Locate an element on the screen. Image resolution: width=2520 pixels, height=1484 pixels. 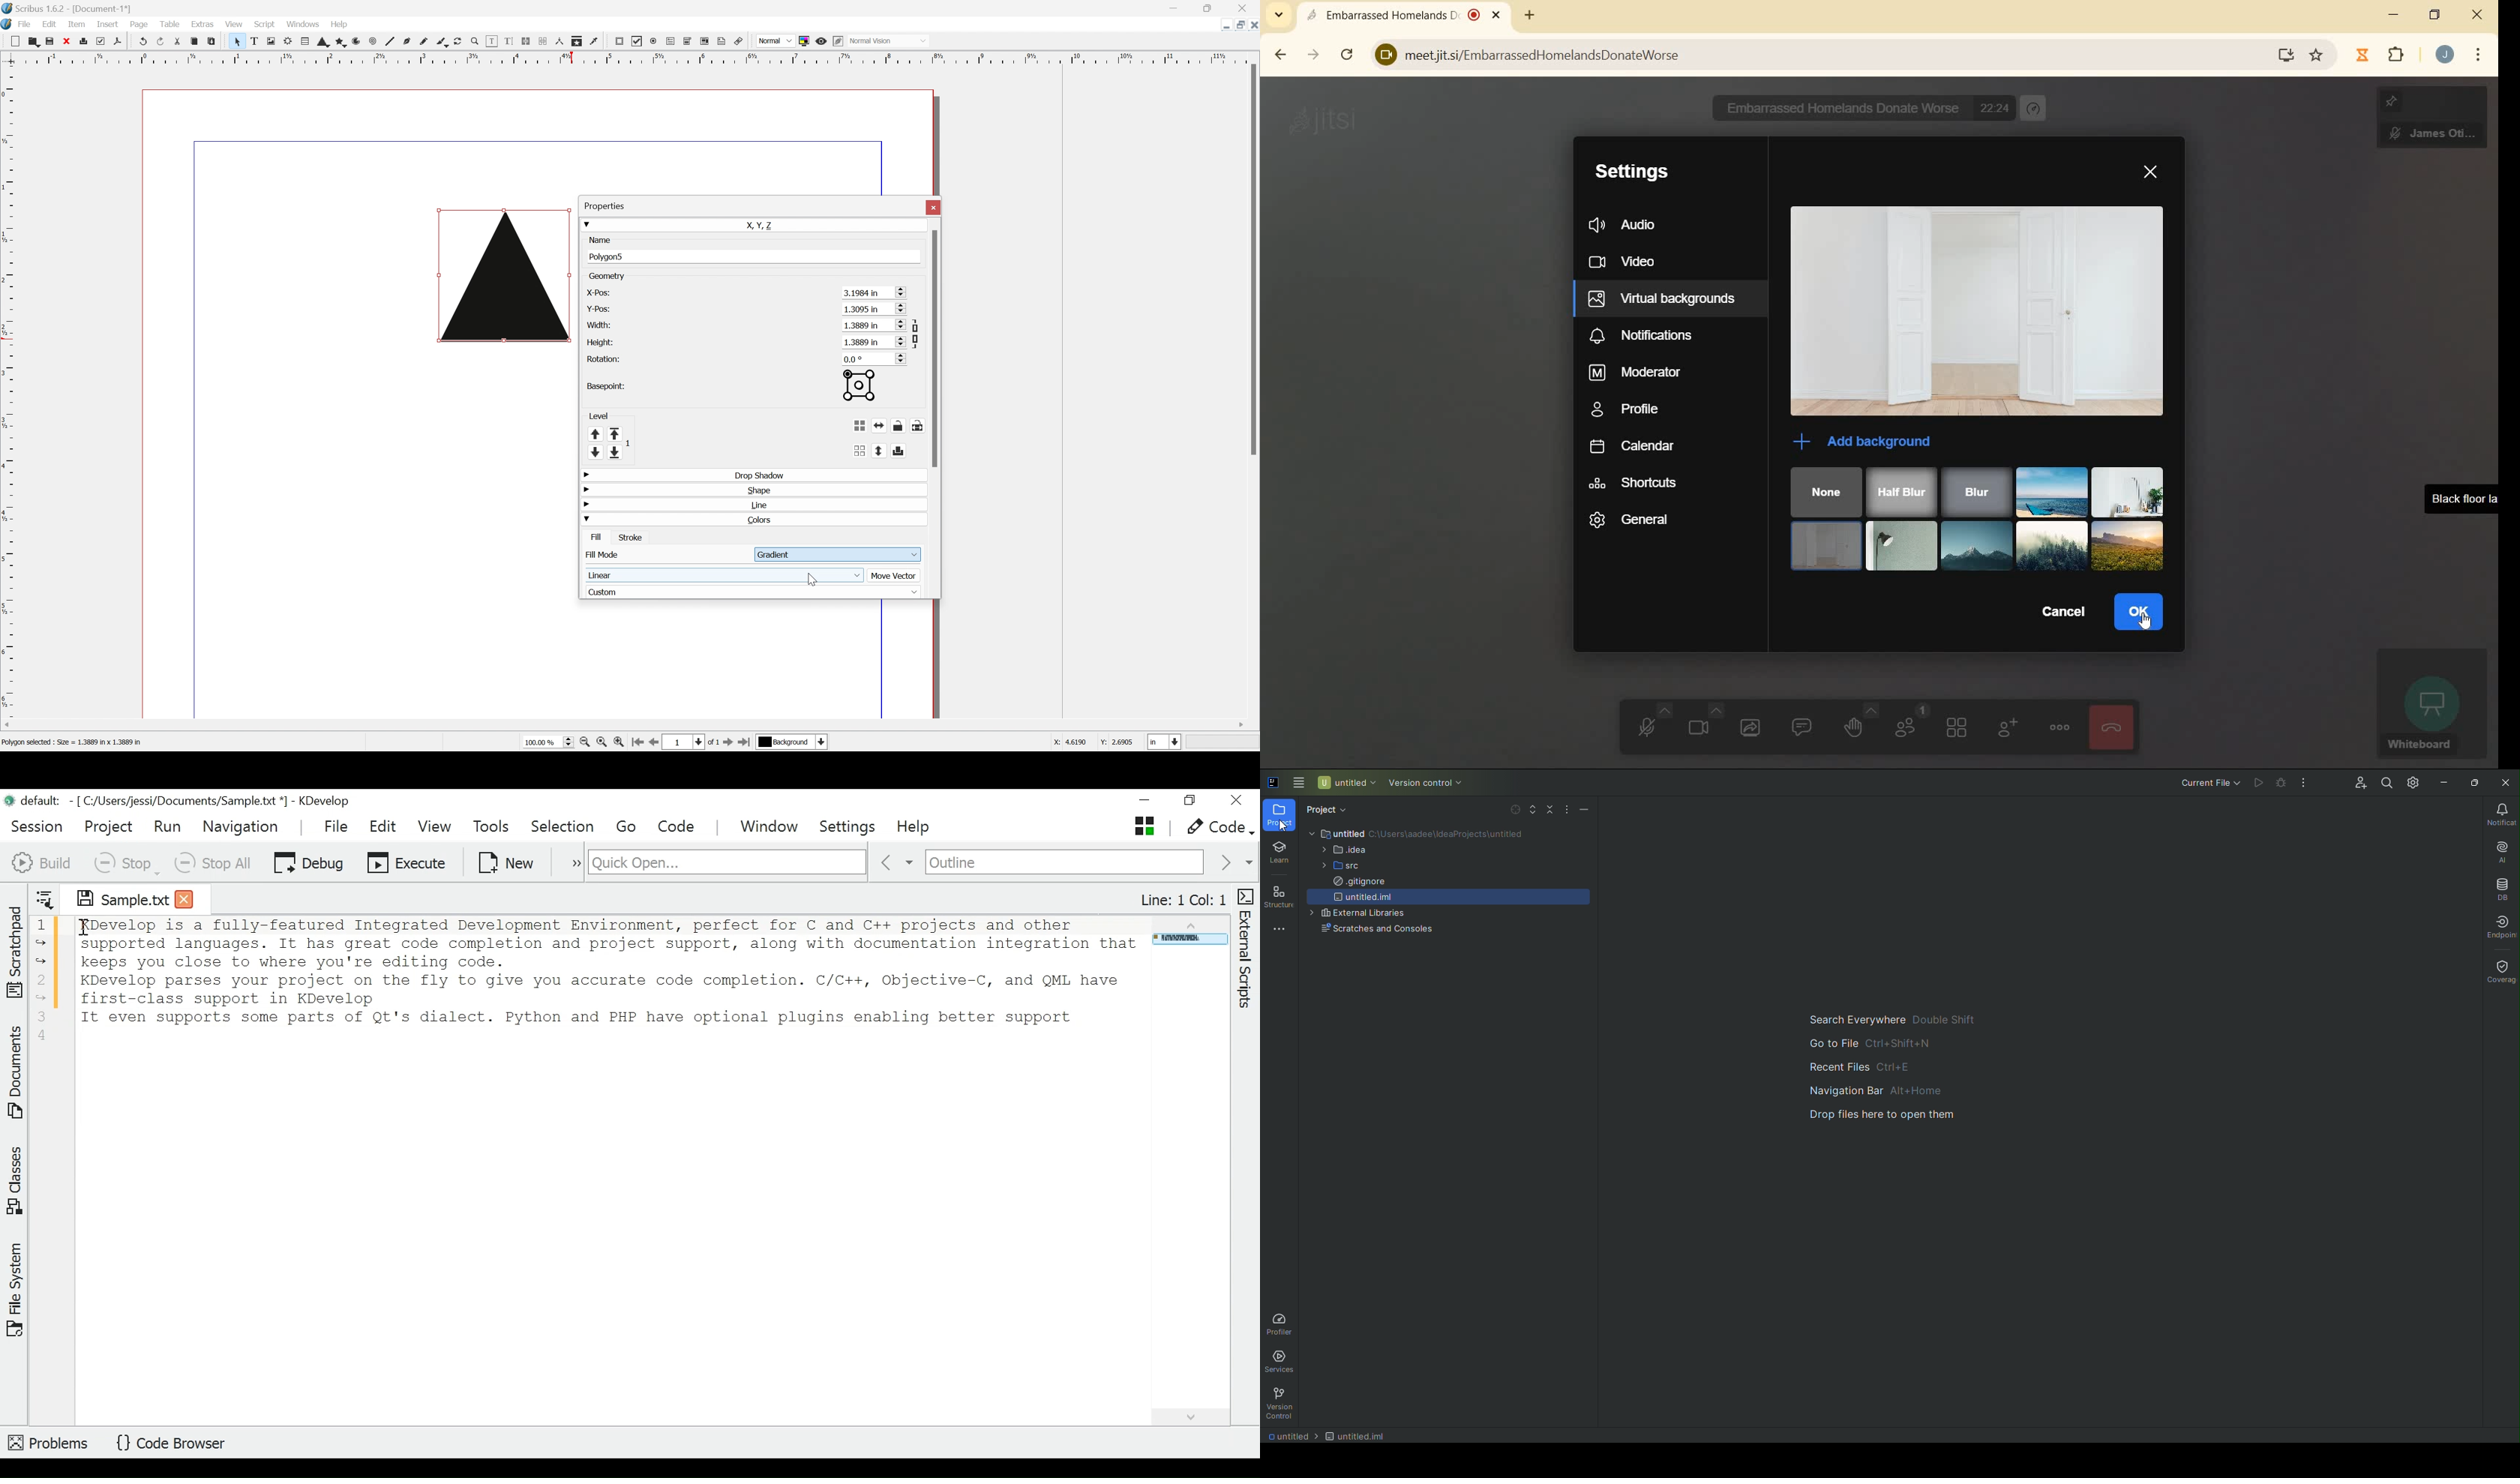
Line is located at coordinates (388, 41).